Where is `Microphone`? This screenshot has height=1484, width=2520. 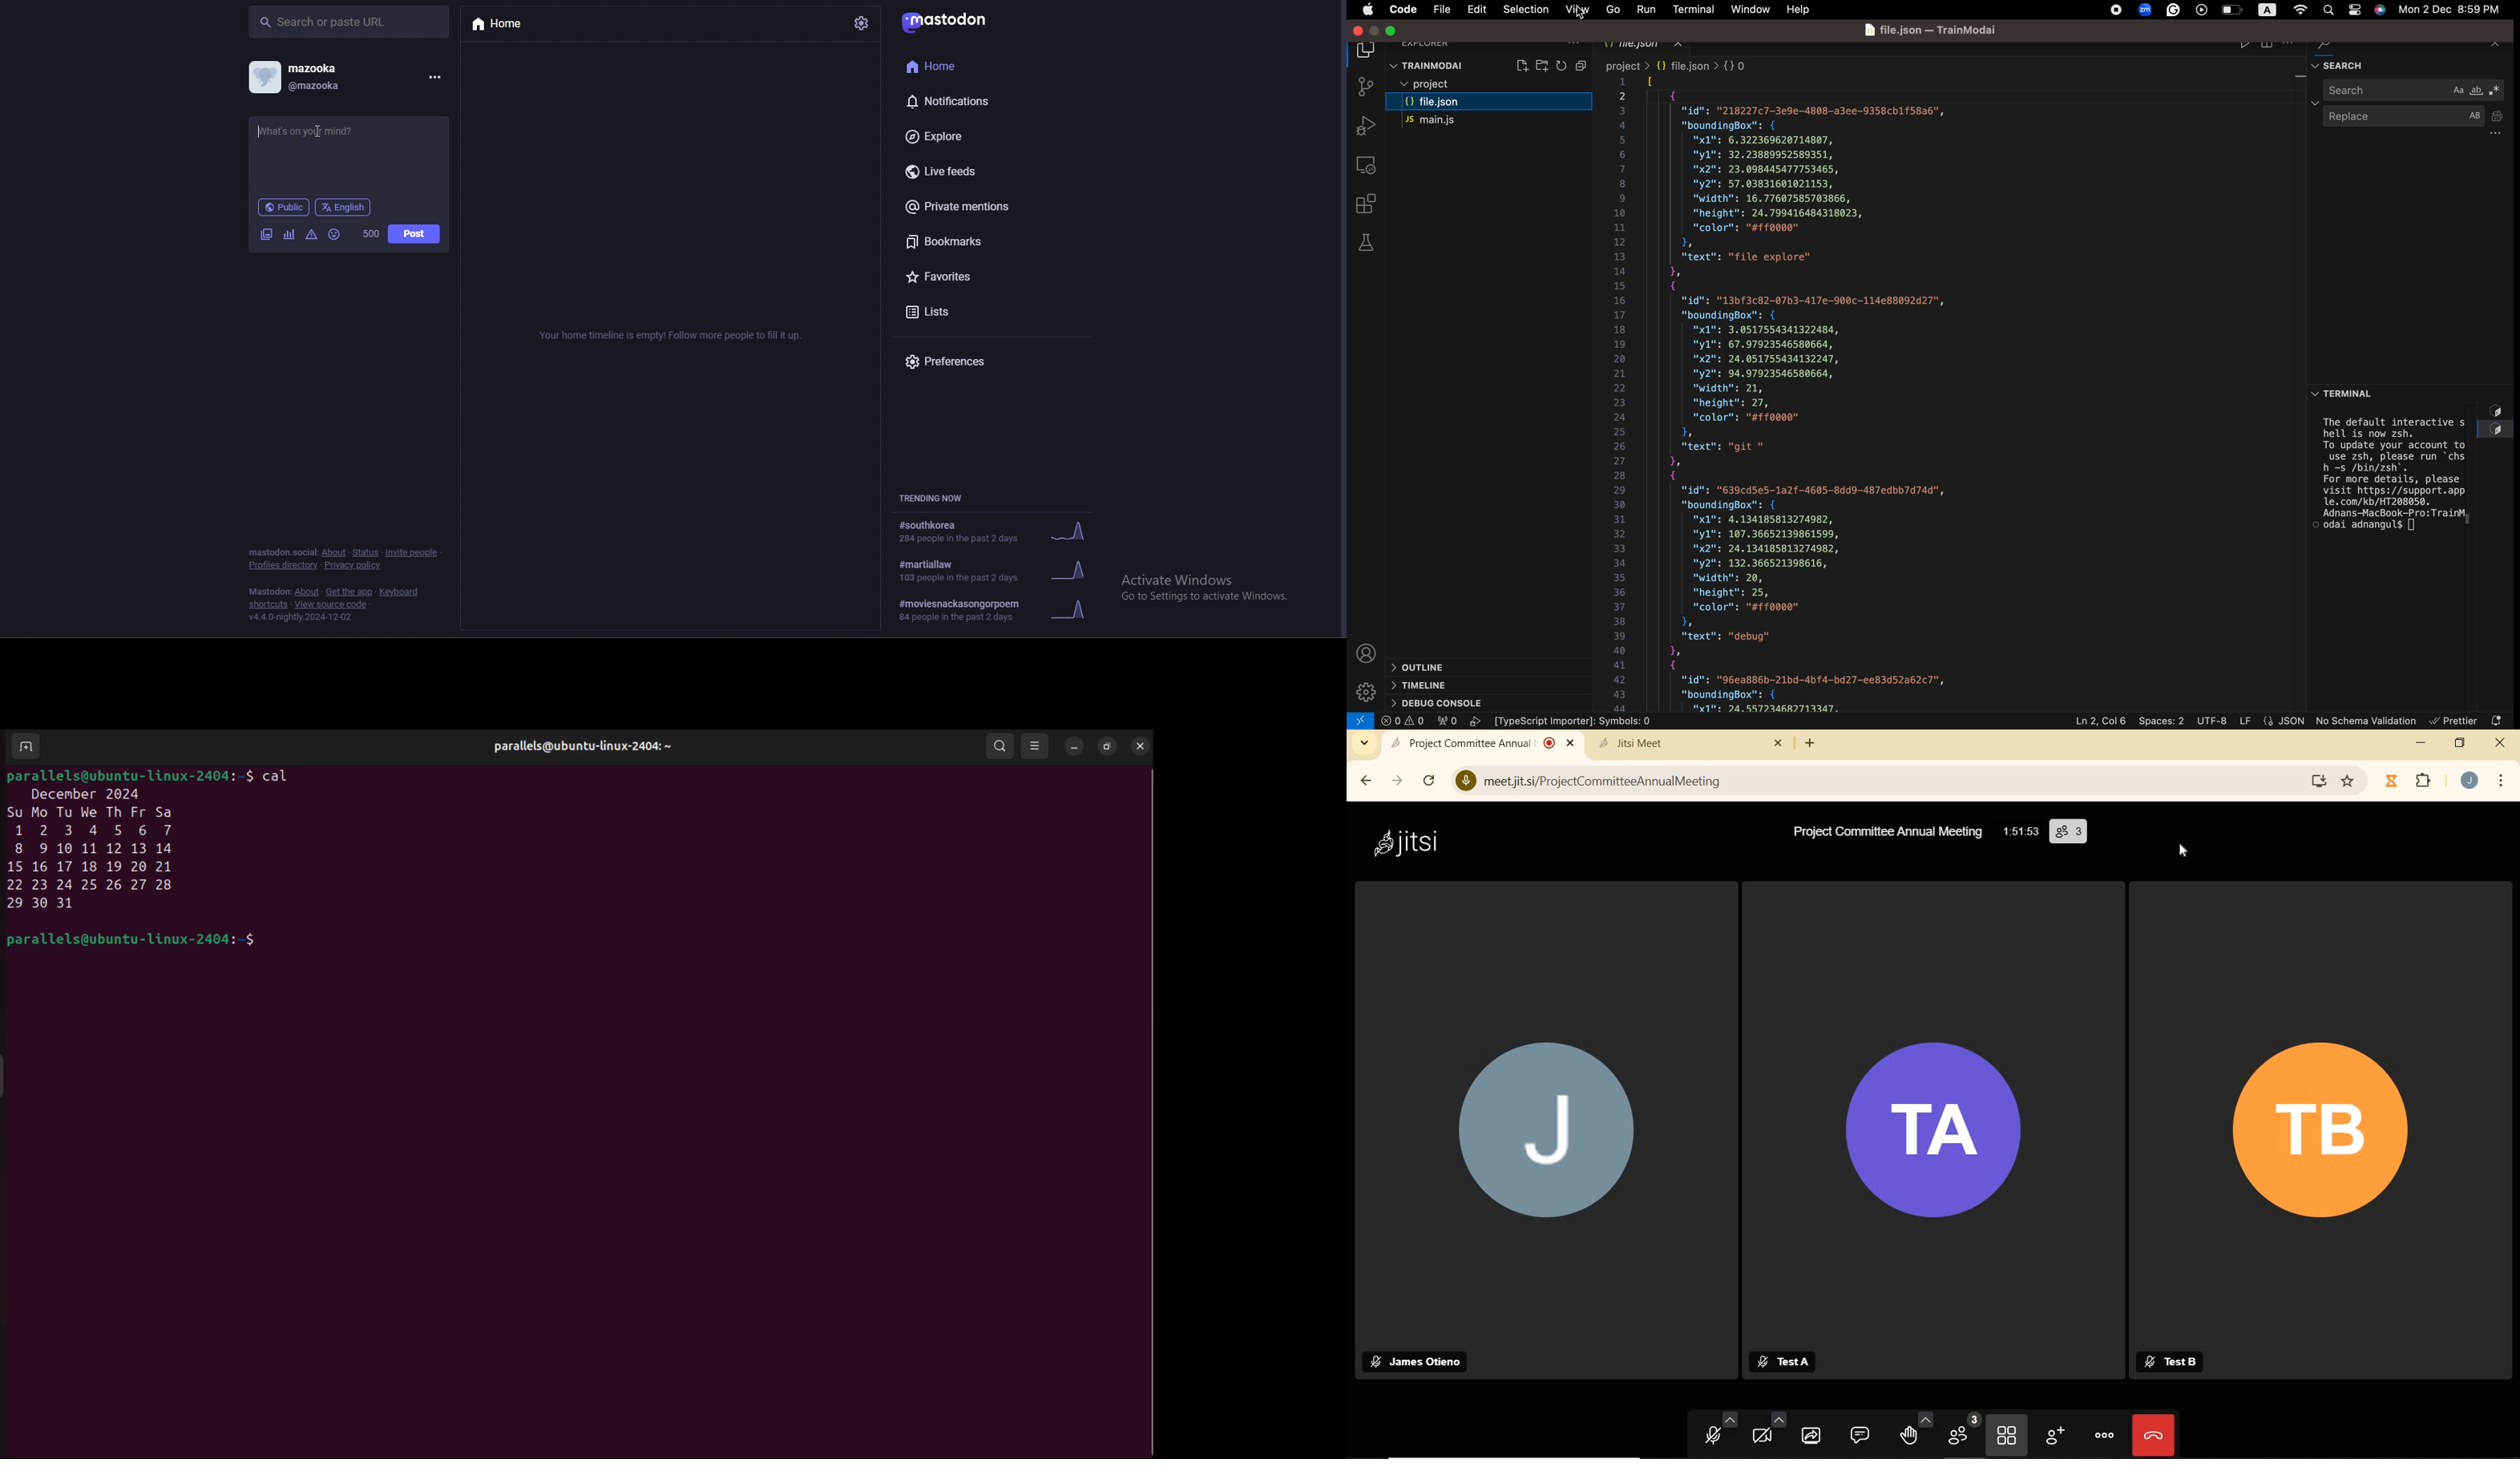
Microphone is located at coordinates (1463, 783).